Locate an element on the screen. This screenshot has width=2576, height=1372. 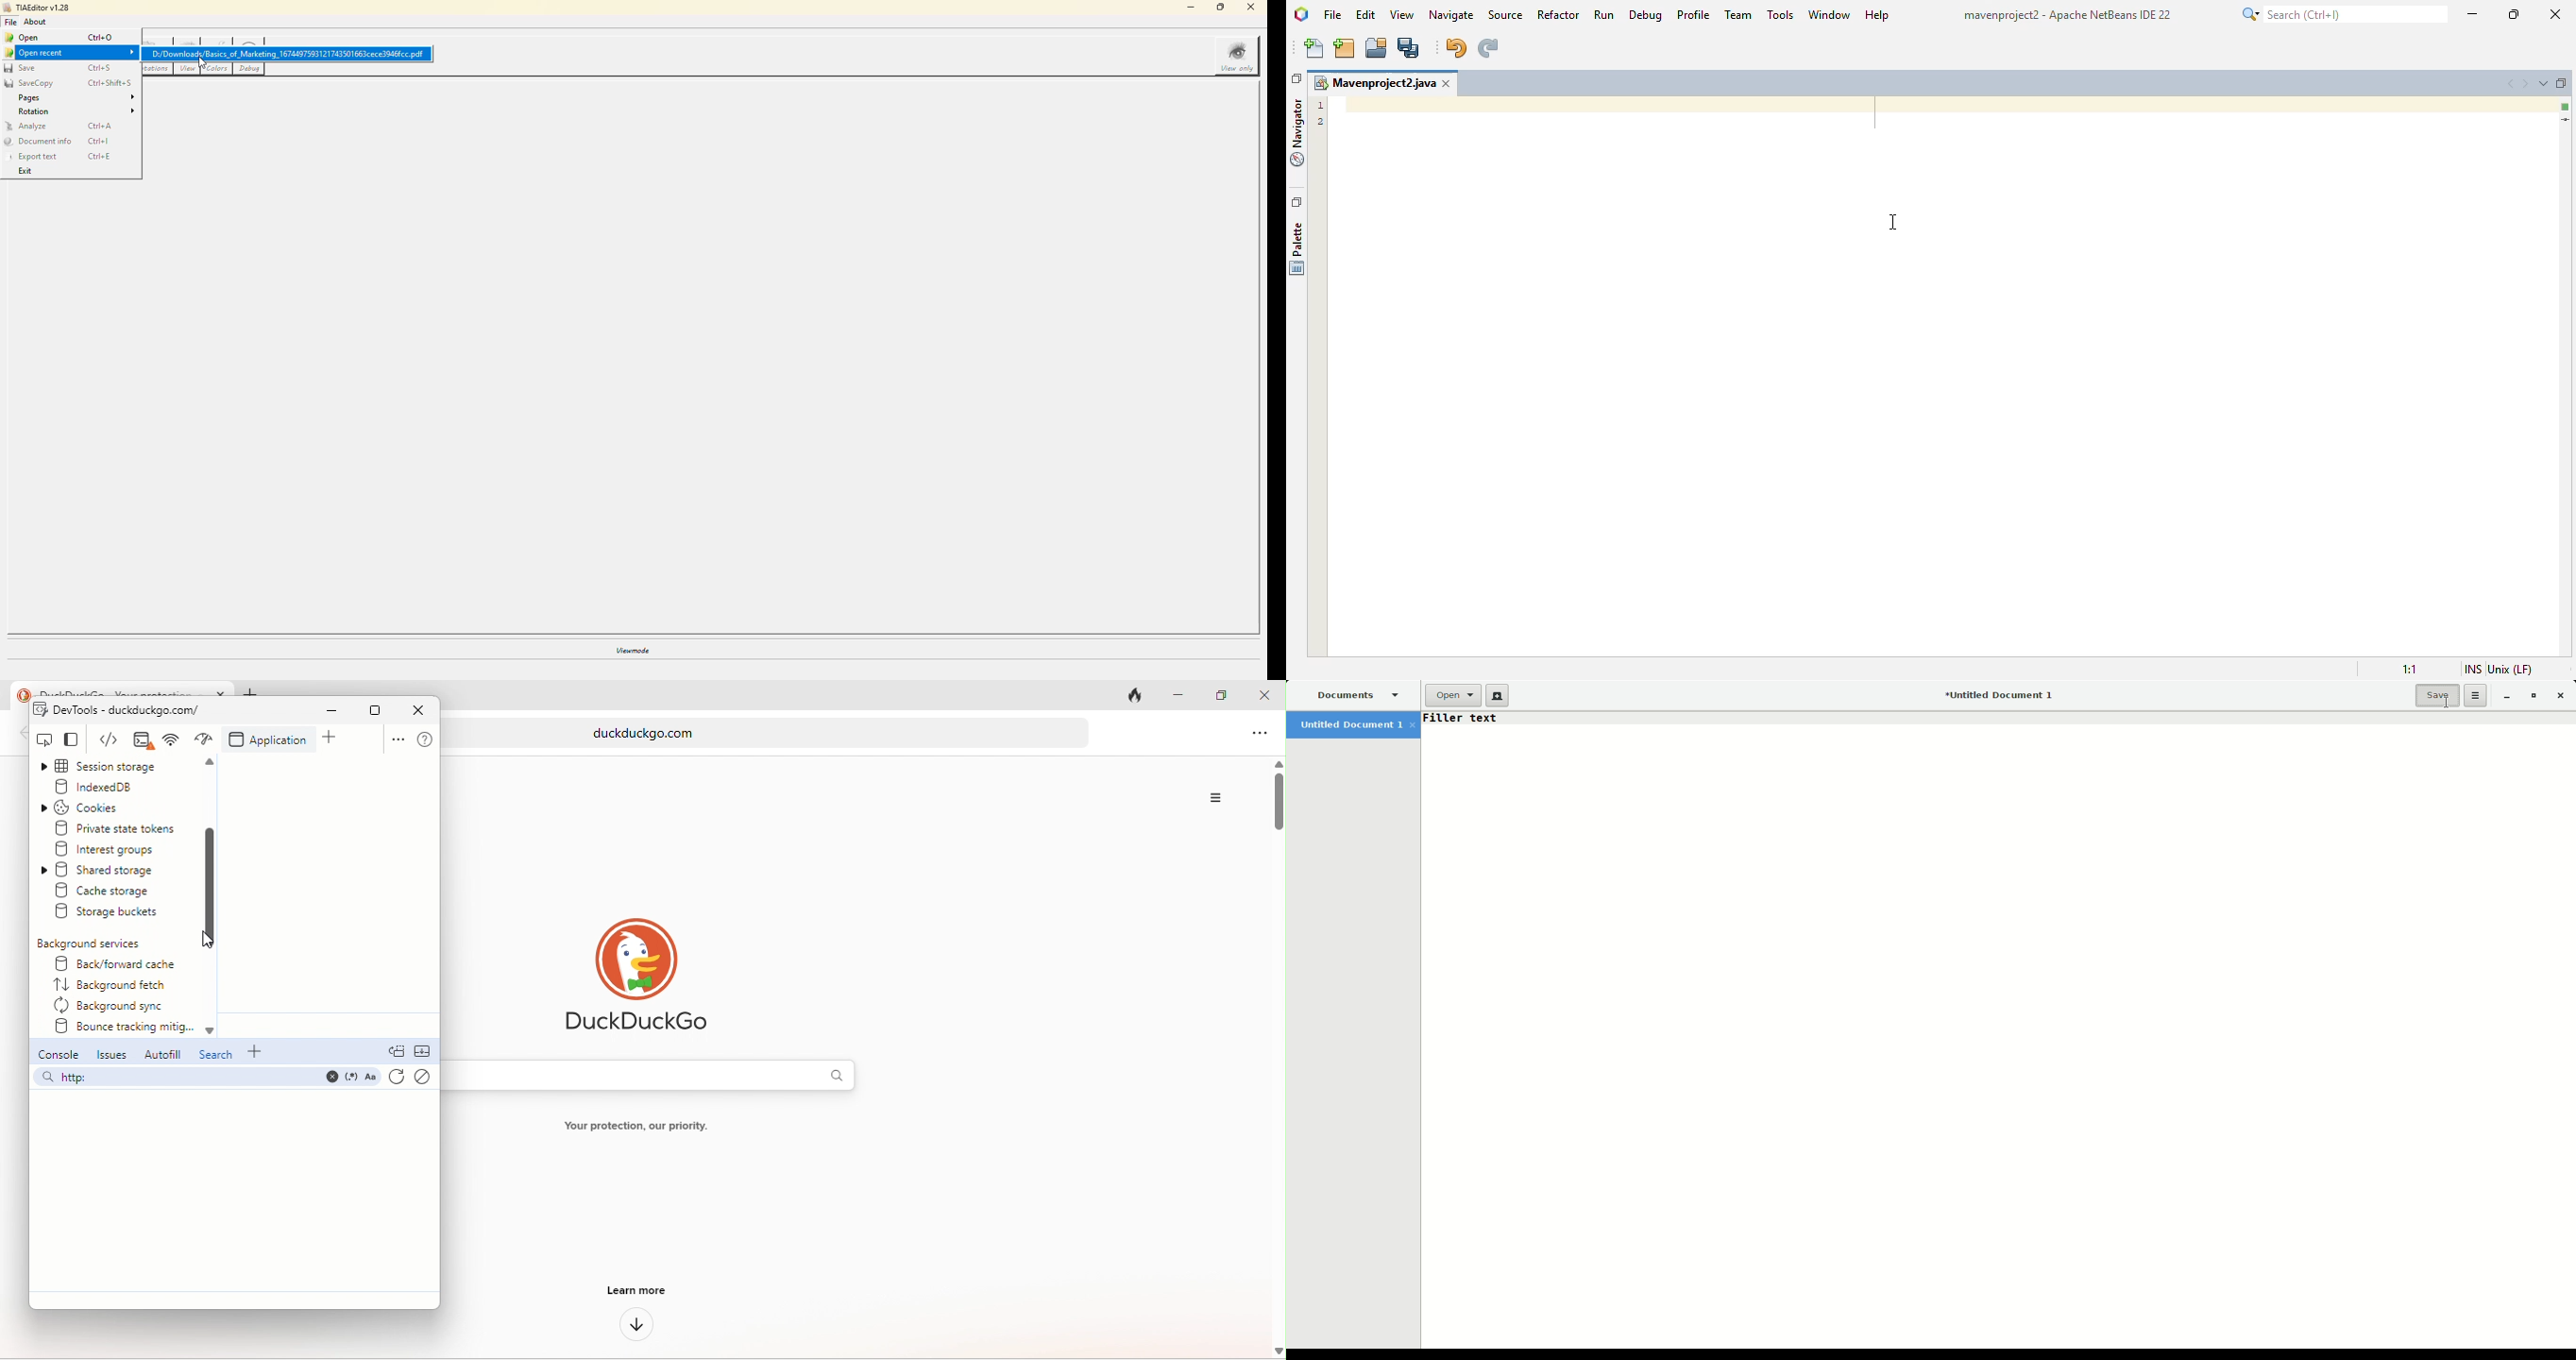
minimize is located at coordinates (1171, 696).